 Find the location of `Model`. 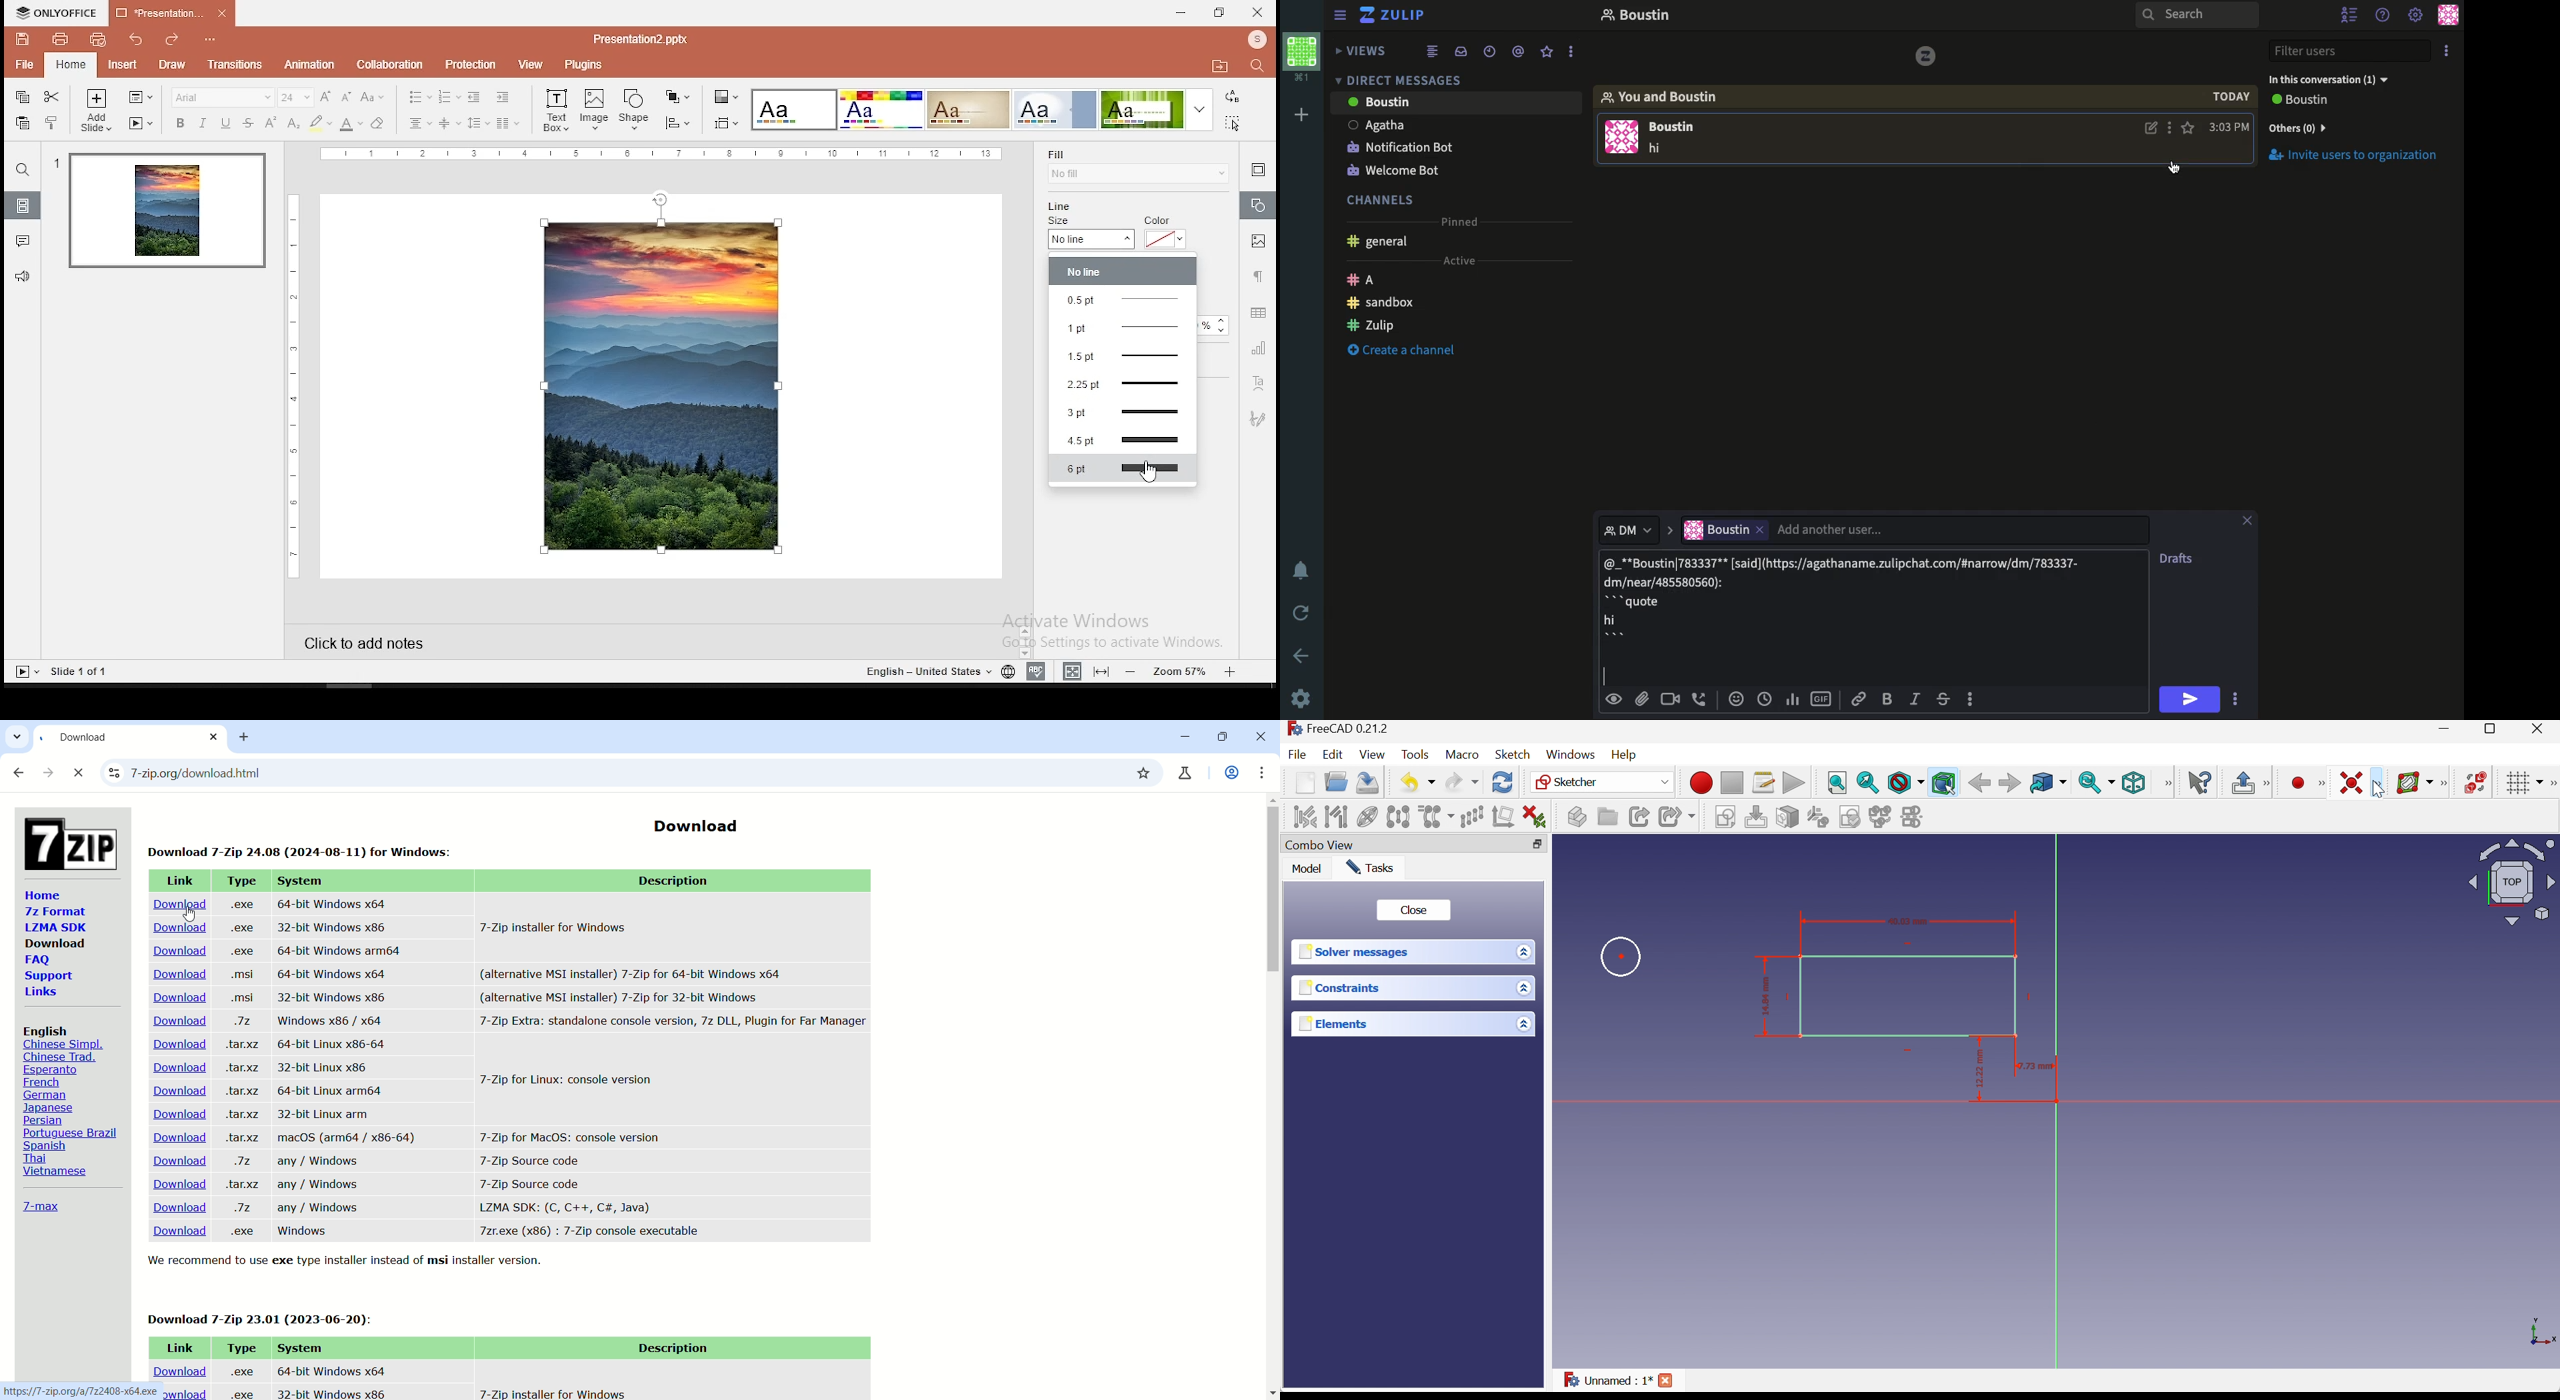

Model is located at coordinates (1307, 867).